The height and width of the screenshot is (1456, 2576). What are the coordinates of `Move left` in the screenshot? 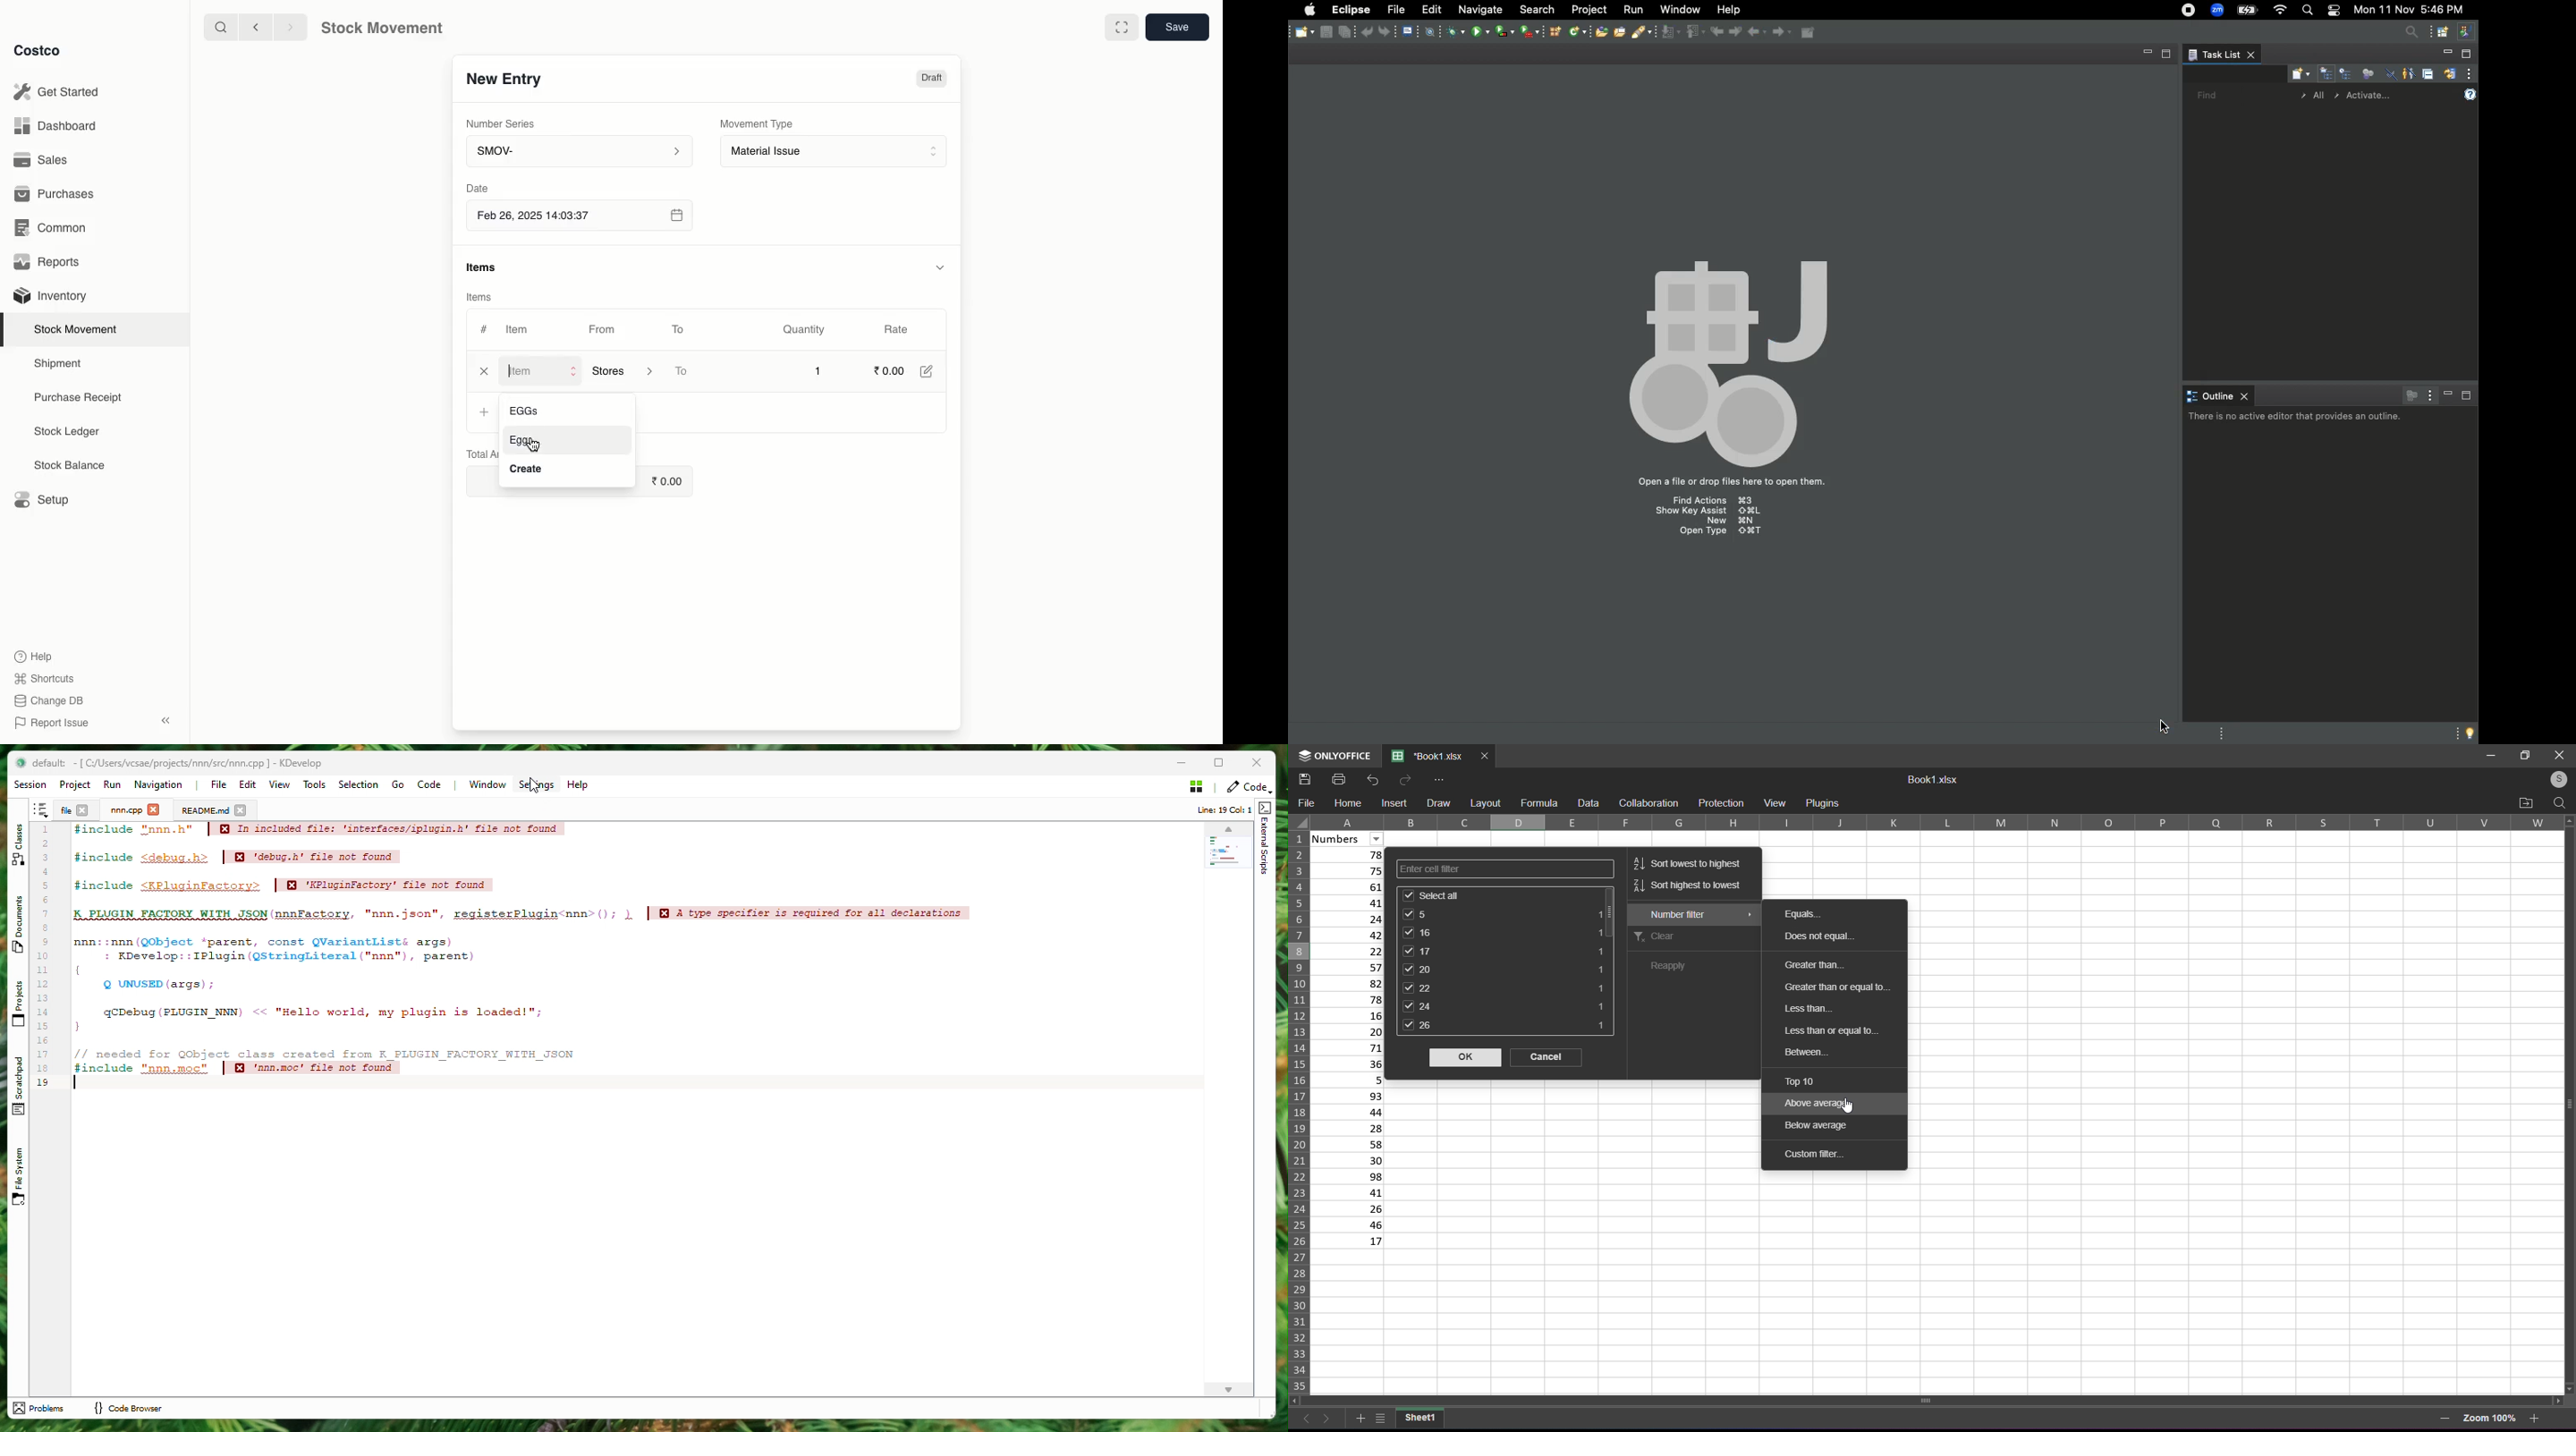 It's located at (1295, 1400).